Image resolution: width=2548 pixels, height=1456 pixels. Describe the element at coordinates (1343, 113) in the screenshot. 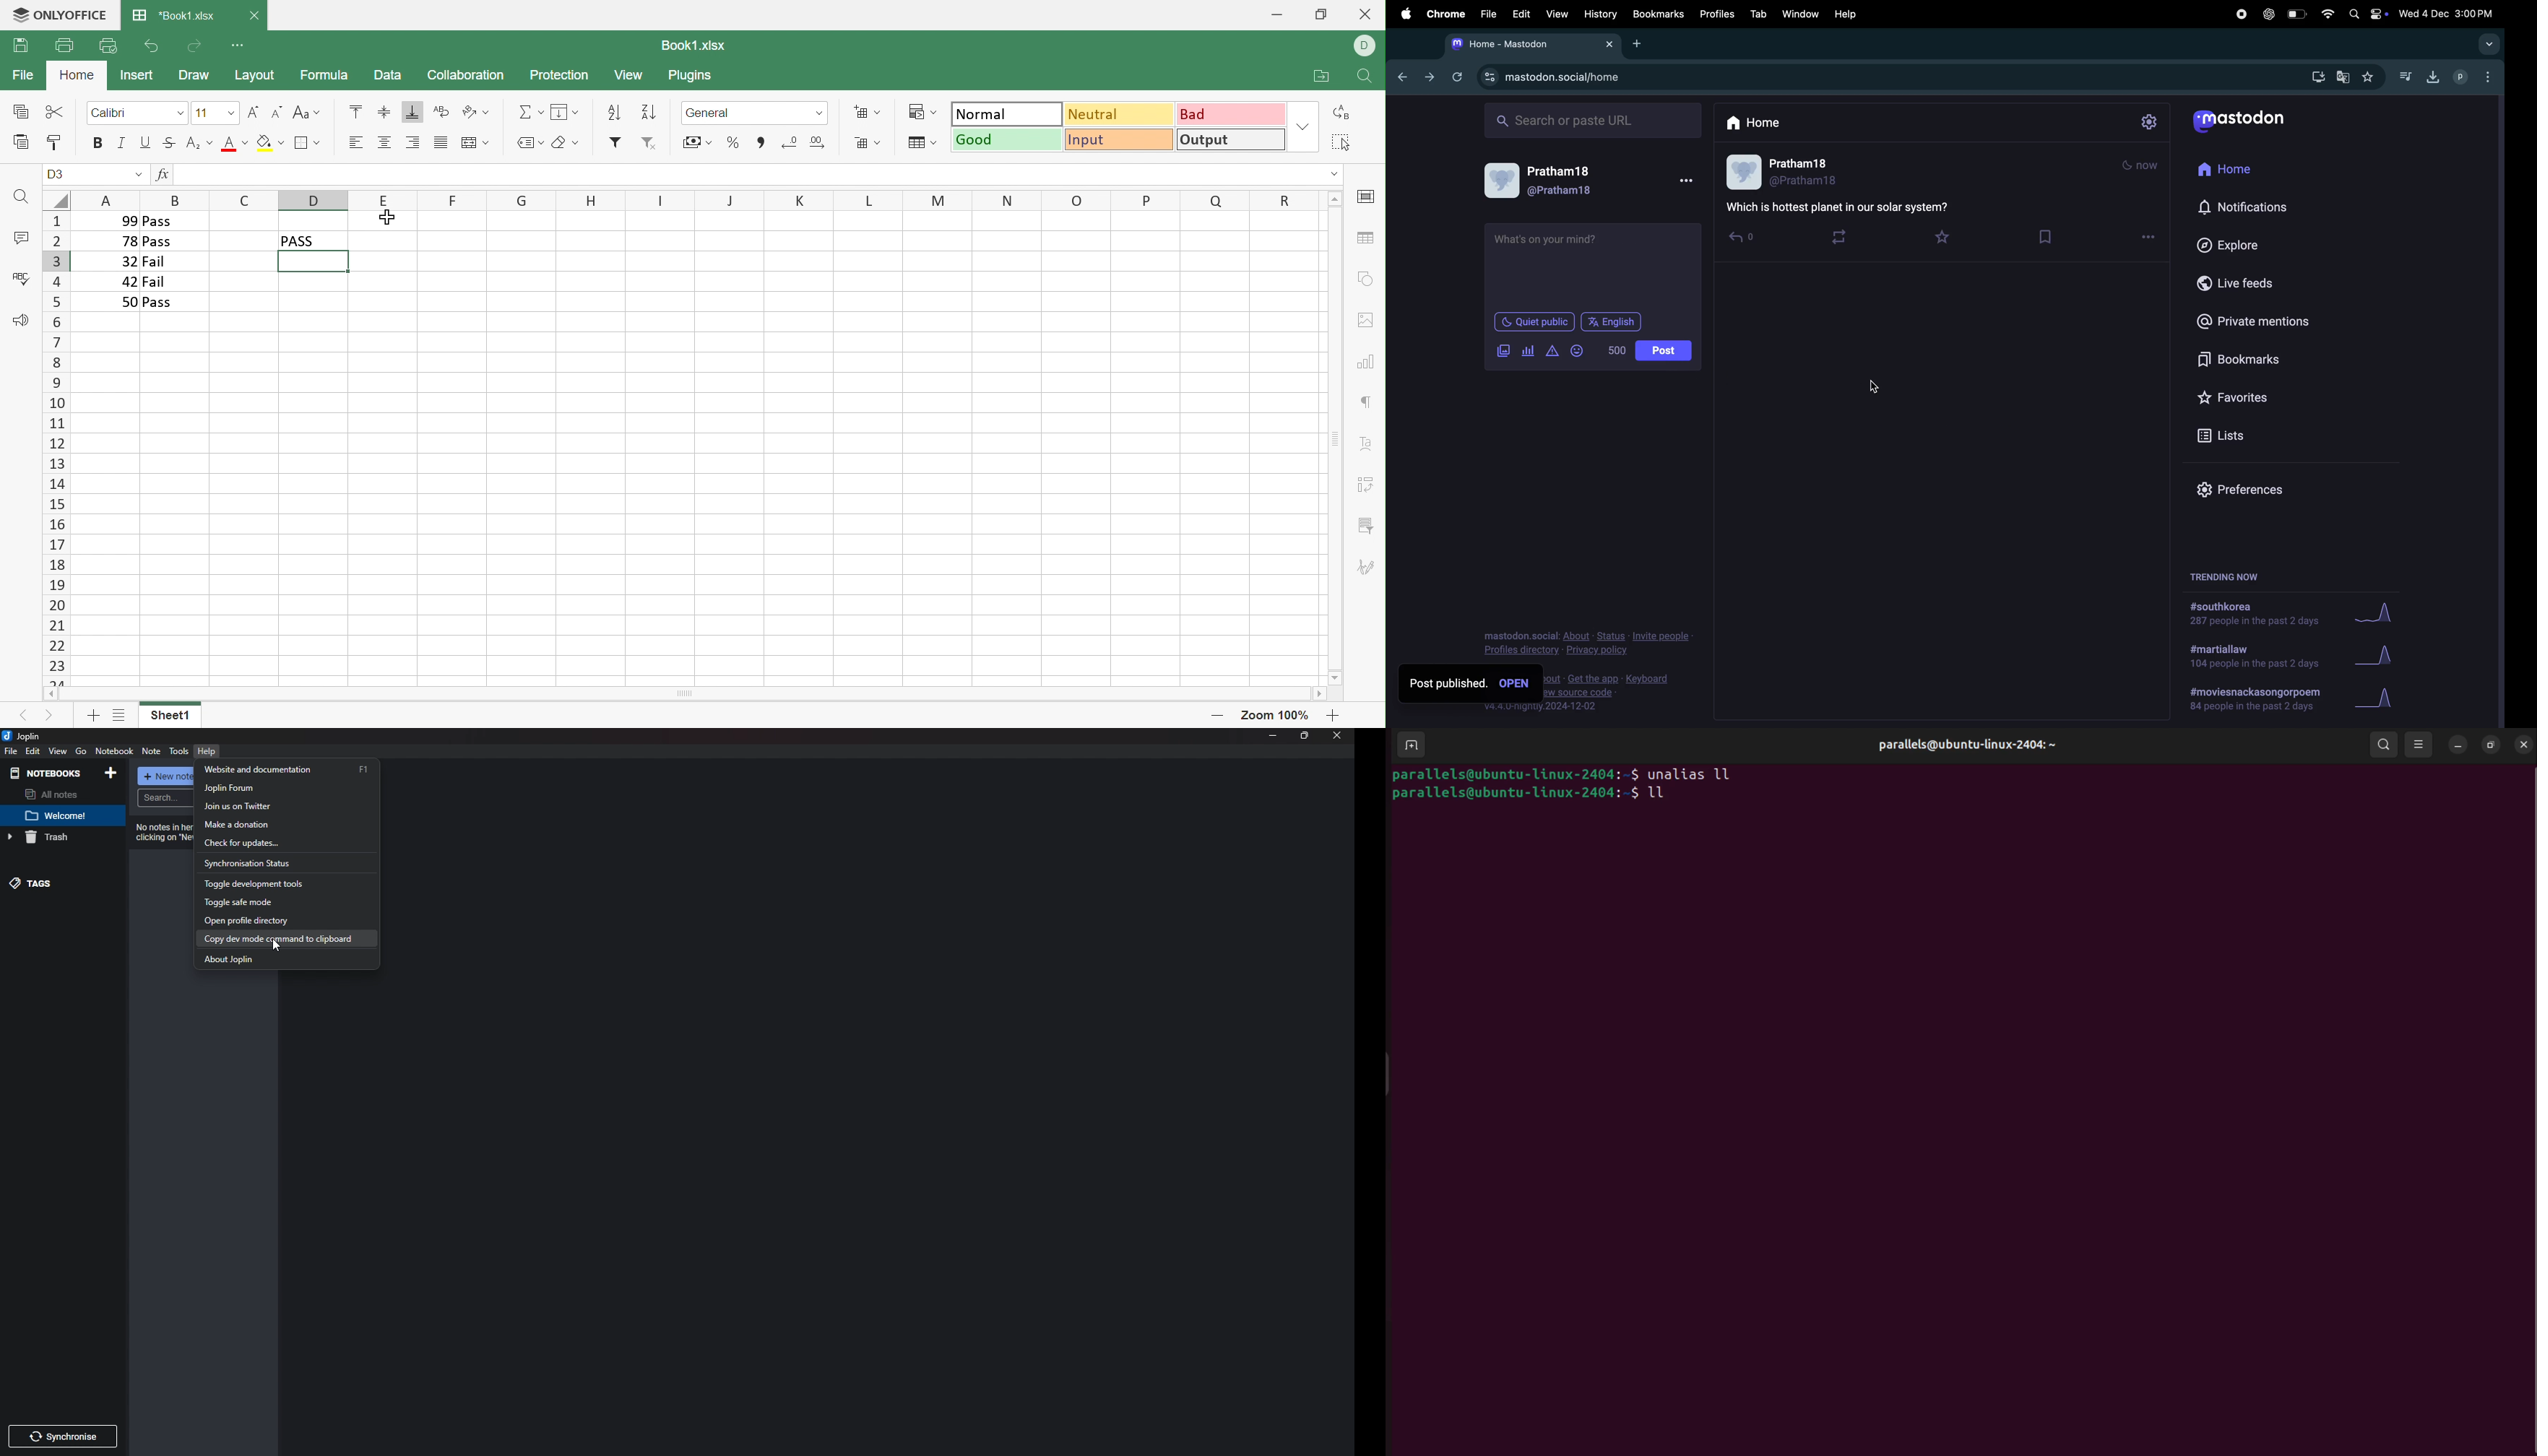

I see `Replace` at that location.